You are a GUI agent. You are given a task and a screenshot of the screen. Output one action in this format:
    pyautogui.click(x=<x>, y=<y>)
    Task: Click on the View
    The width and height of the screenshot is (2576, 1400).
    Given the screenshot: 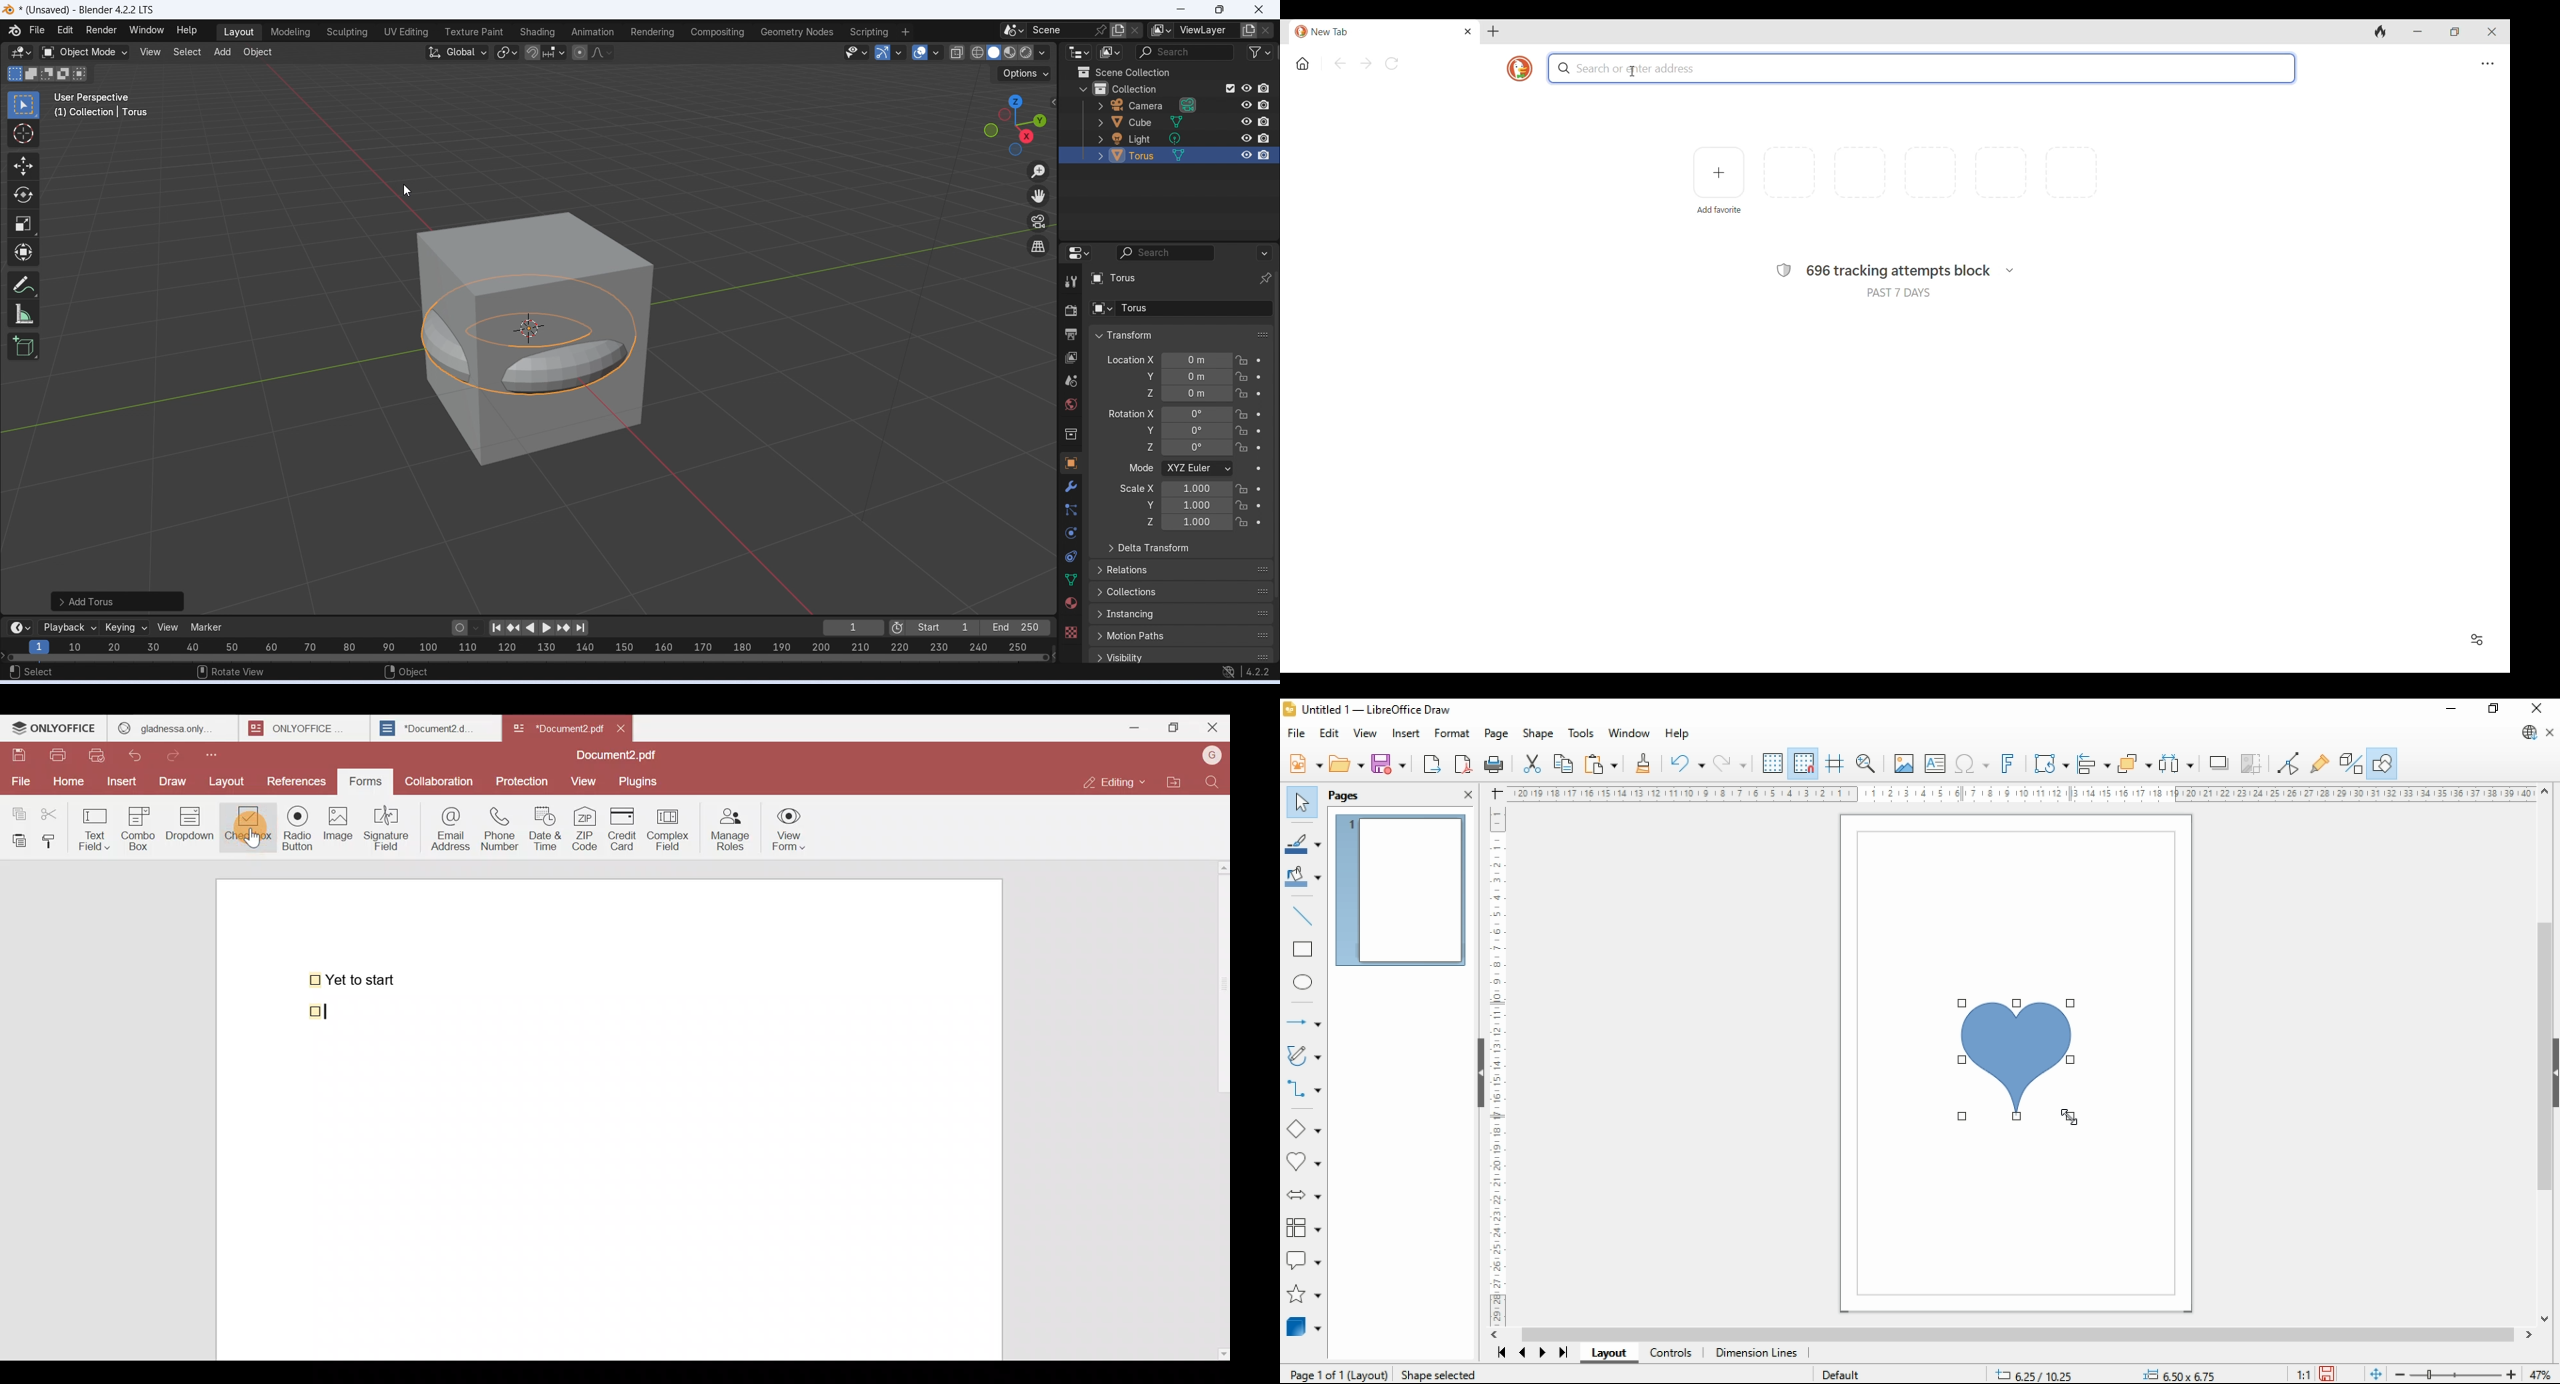 What is the action you would take?
    pyautogui.click(x=151, y=51)
    